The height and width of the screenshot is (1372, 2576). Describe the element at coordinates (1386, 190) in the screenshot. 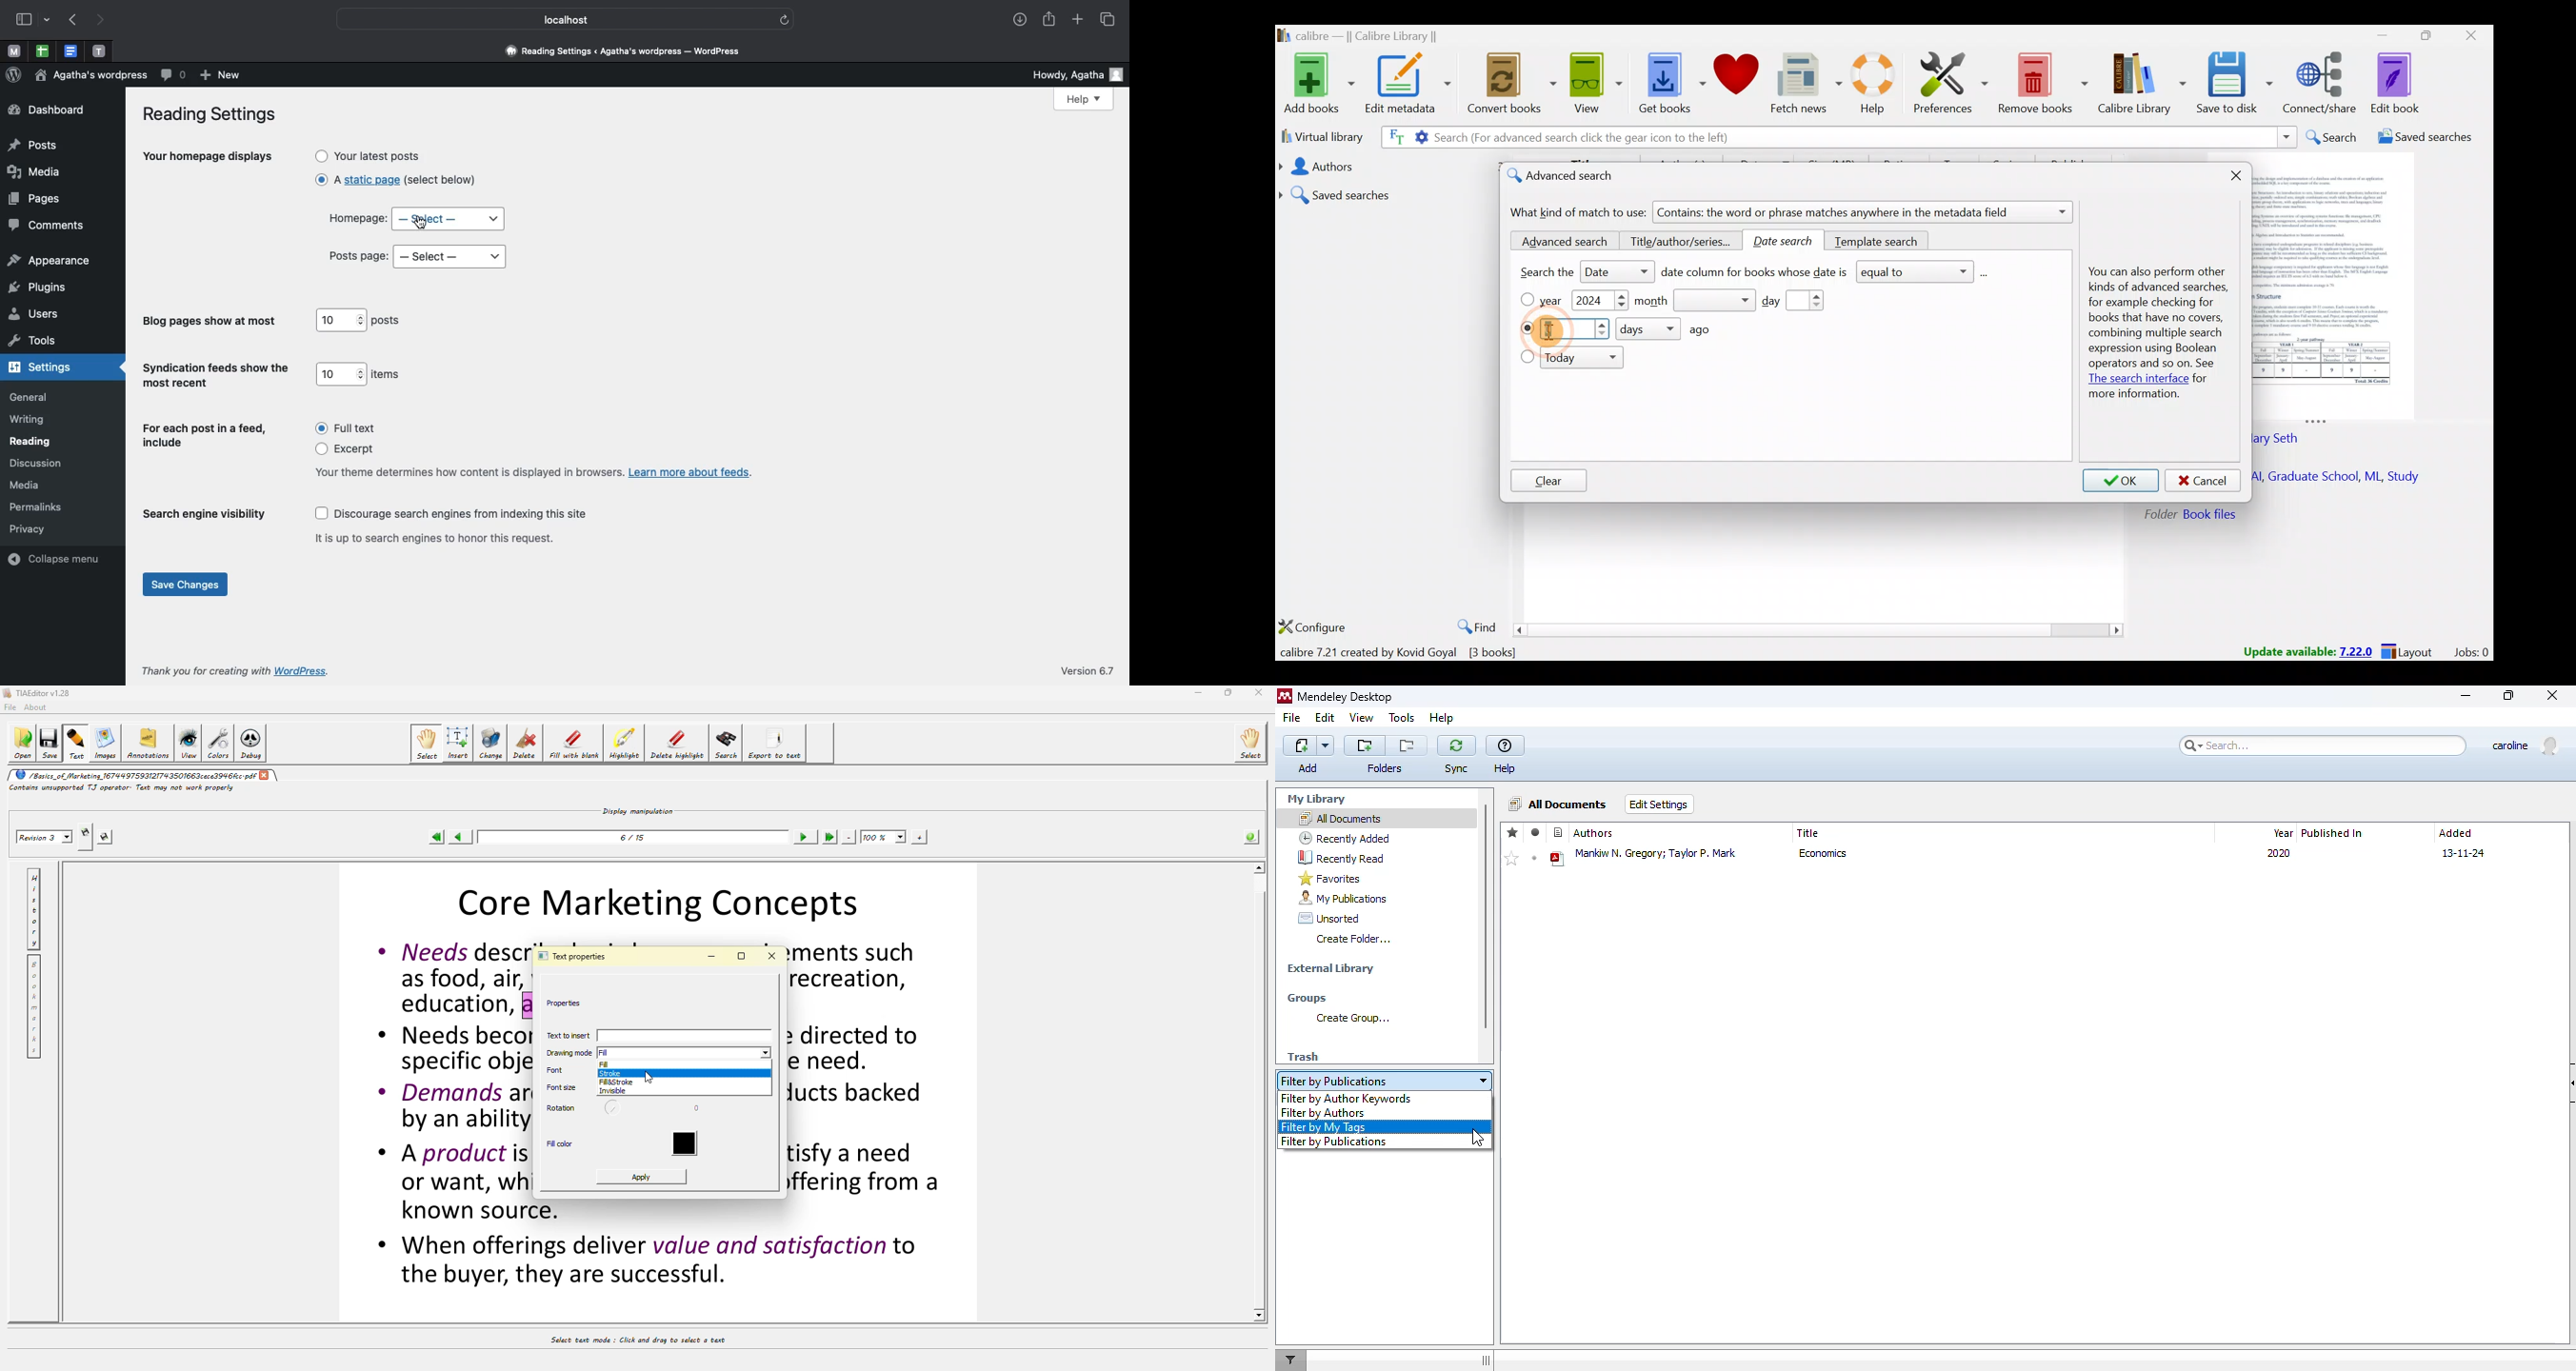

I see `Saved searches` at that location.